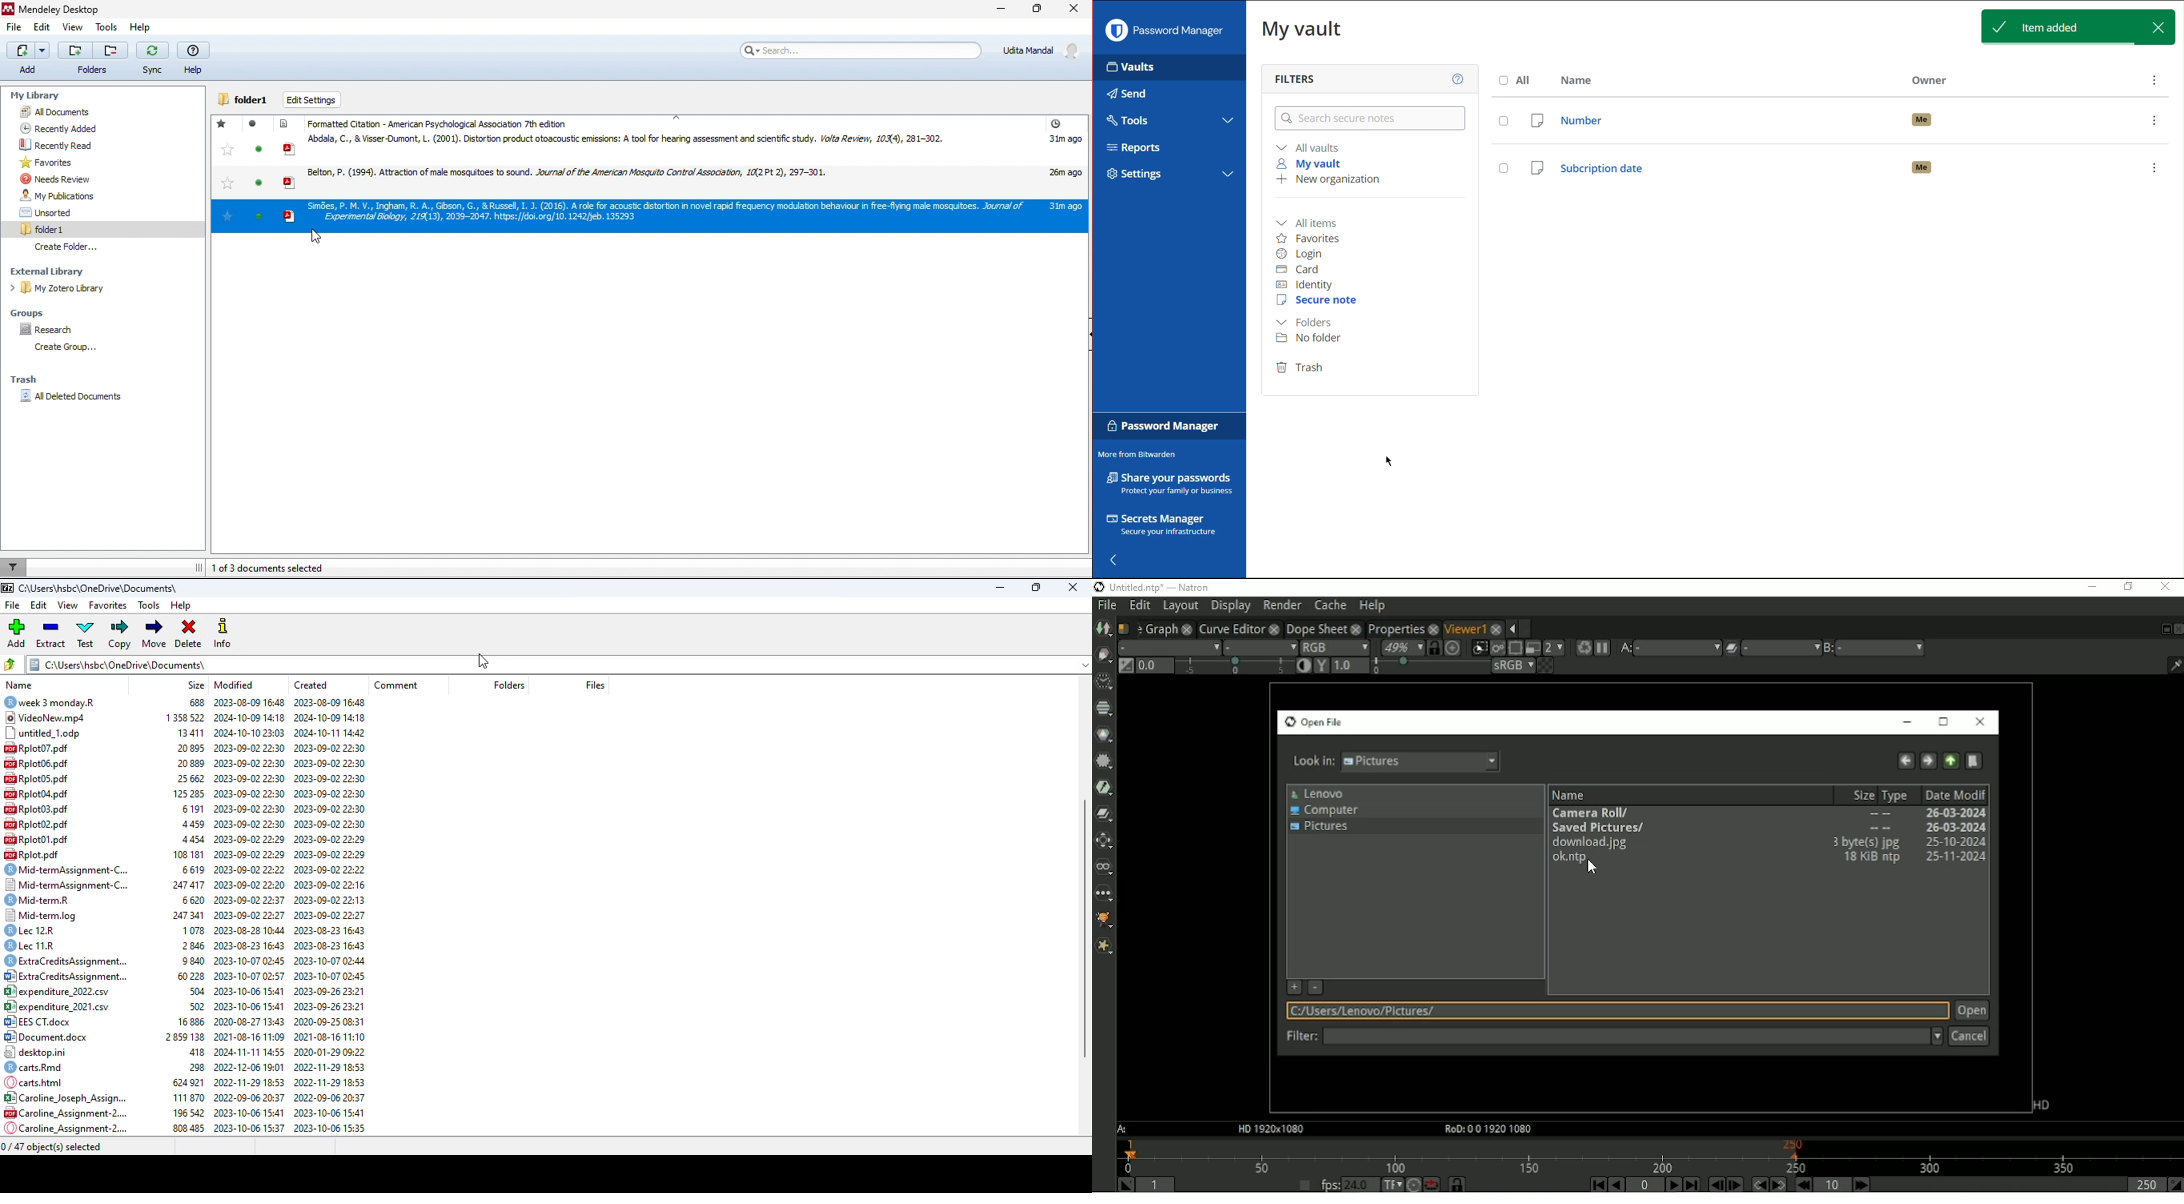 Image resolution: width=2184 pixels, height=1204 pixels. What do you see at coordinates (42, 794) in the screenshot?
I see ` RplotOd.pdf` at bounding box center [42, 794].